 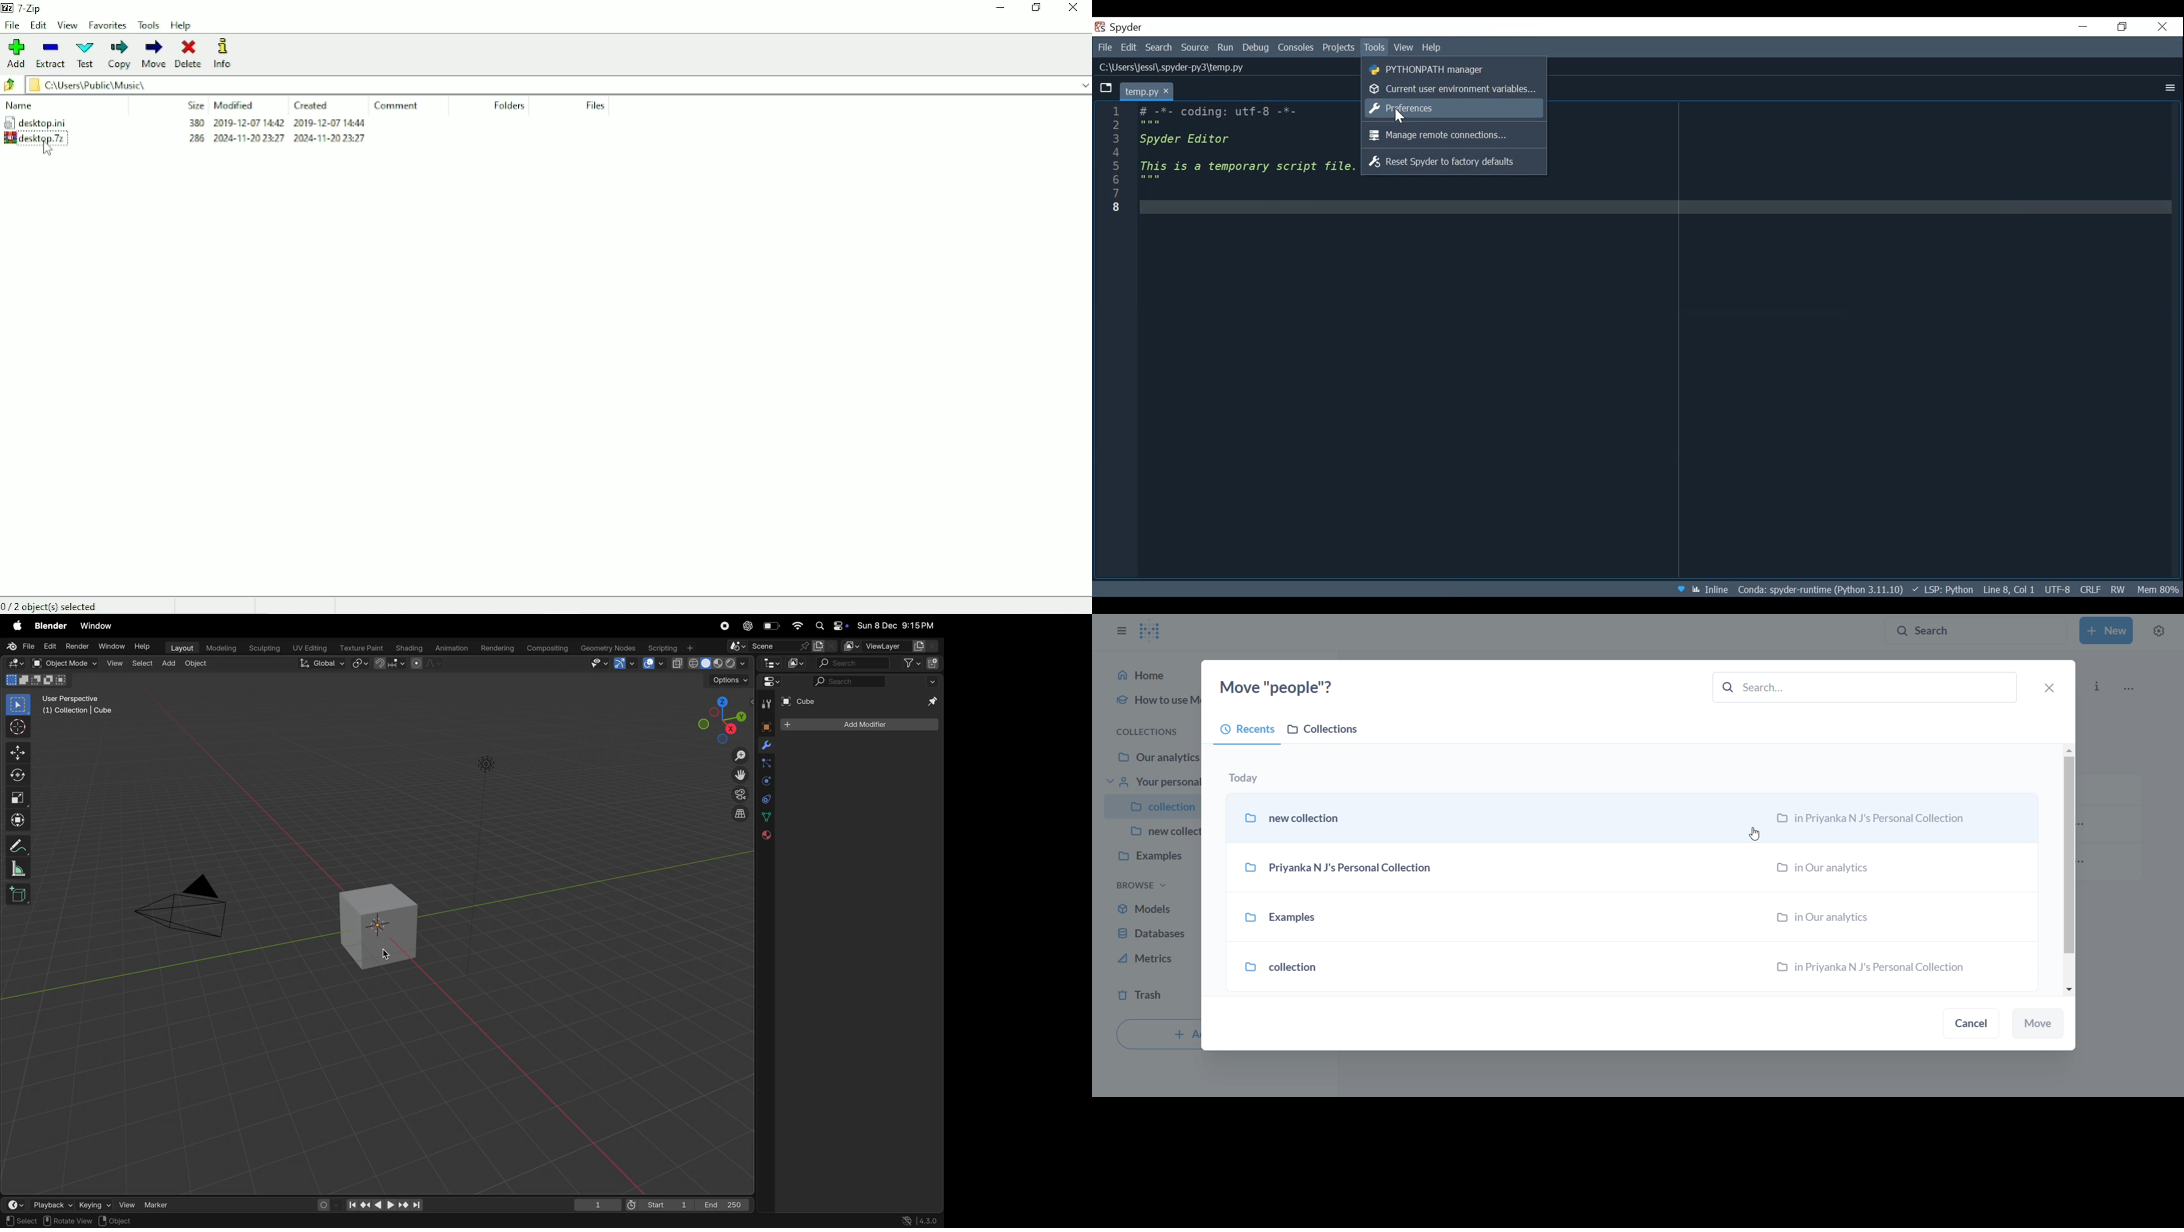 What do you see at coordinates (735, 815) in the screenshot?
I see `switch current view` at bounding box center [735, 815].